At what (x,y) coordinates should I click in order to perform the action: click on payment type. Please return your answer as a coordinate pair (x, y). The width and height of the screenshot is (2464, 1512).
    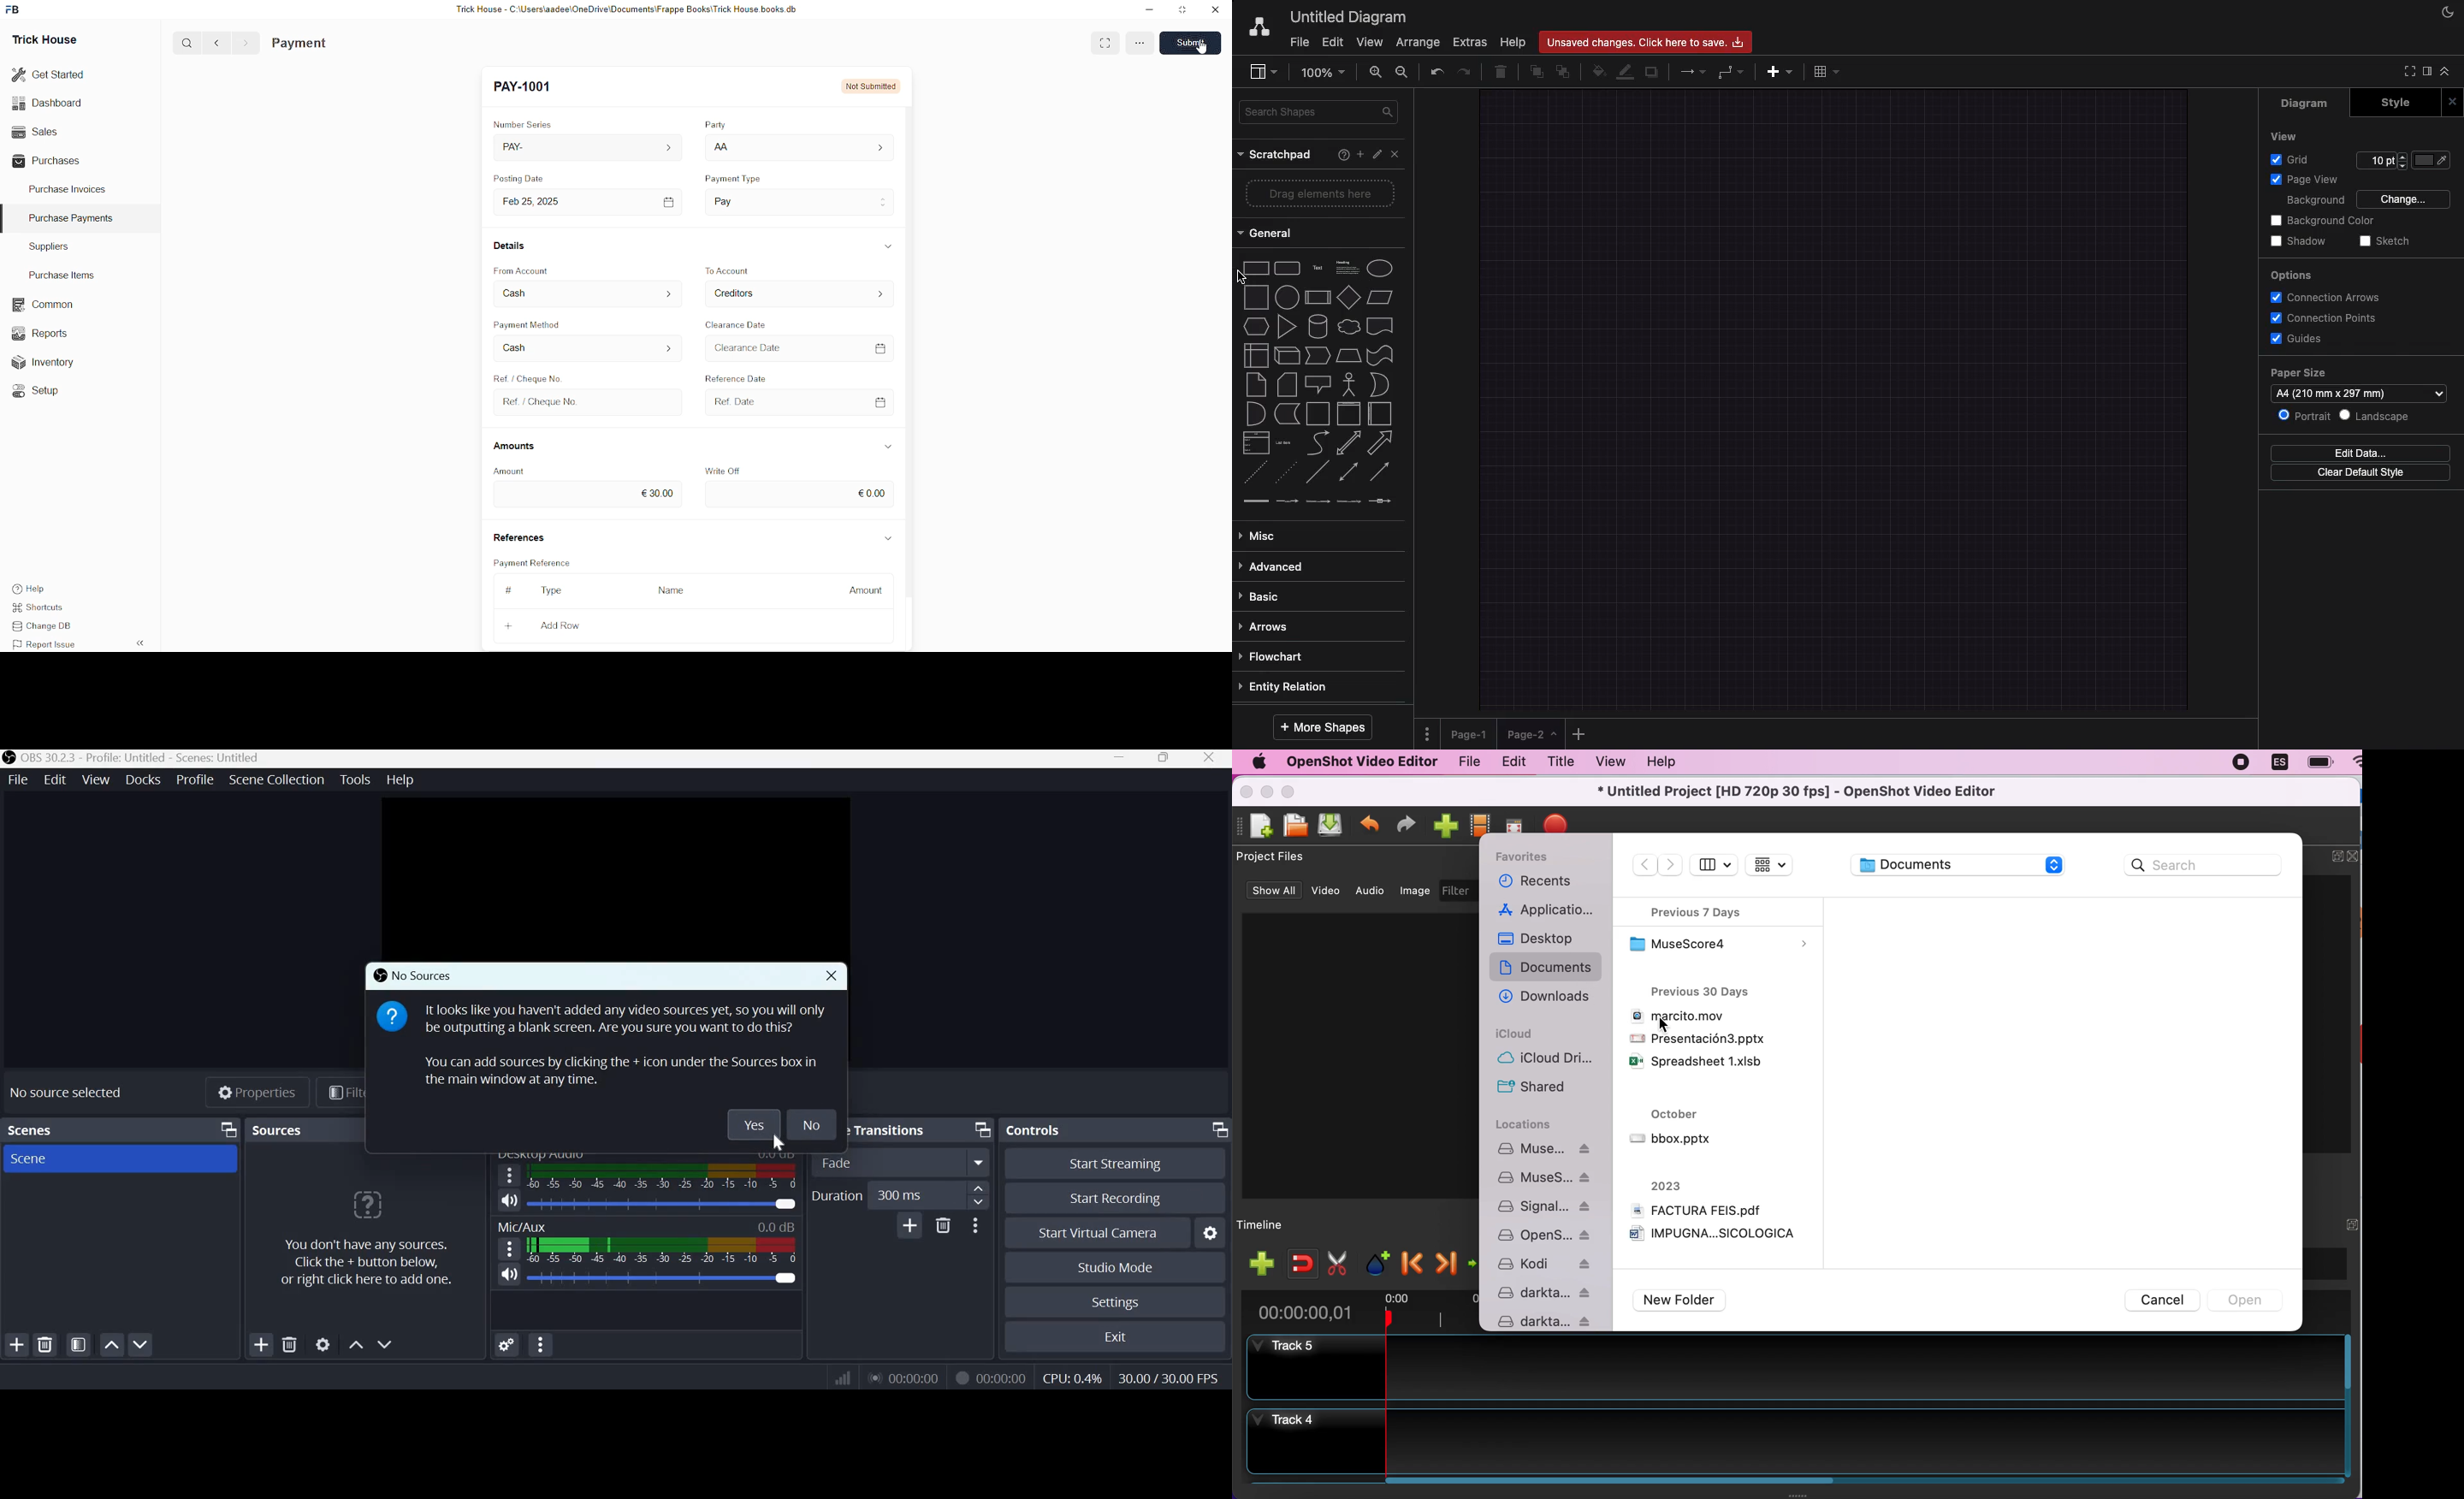
    Looking at the image, I should click on (740, 180).